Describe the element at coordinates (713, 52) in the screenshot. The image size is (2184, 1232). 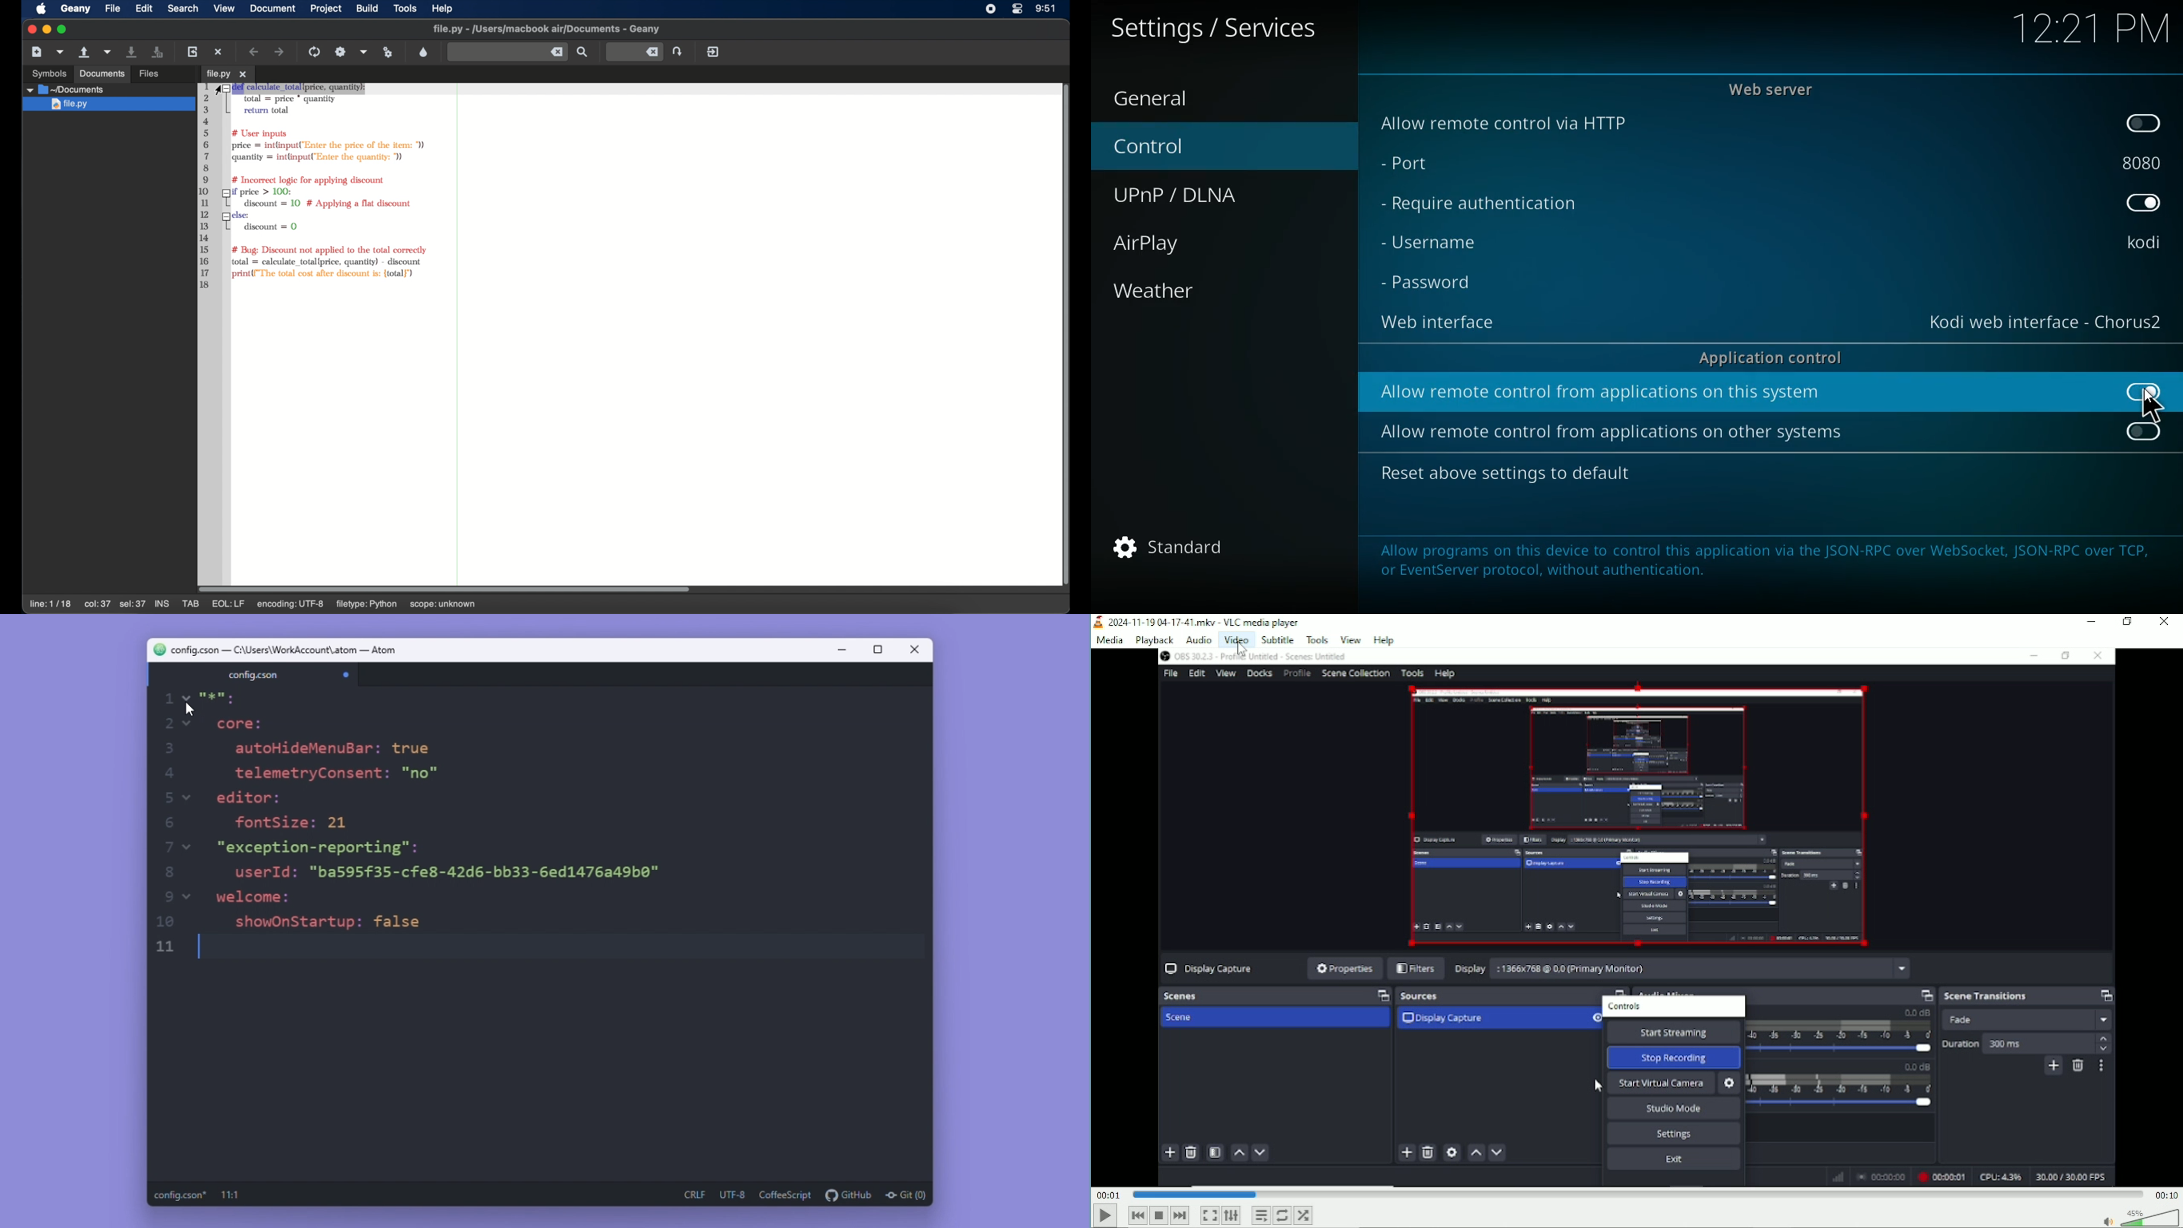
I see `quit geany` at that location.